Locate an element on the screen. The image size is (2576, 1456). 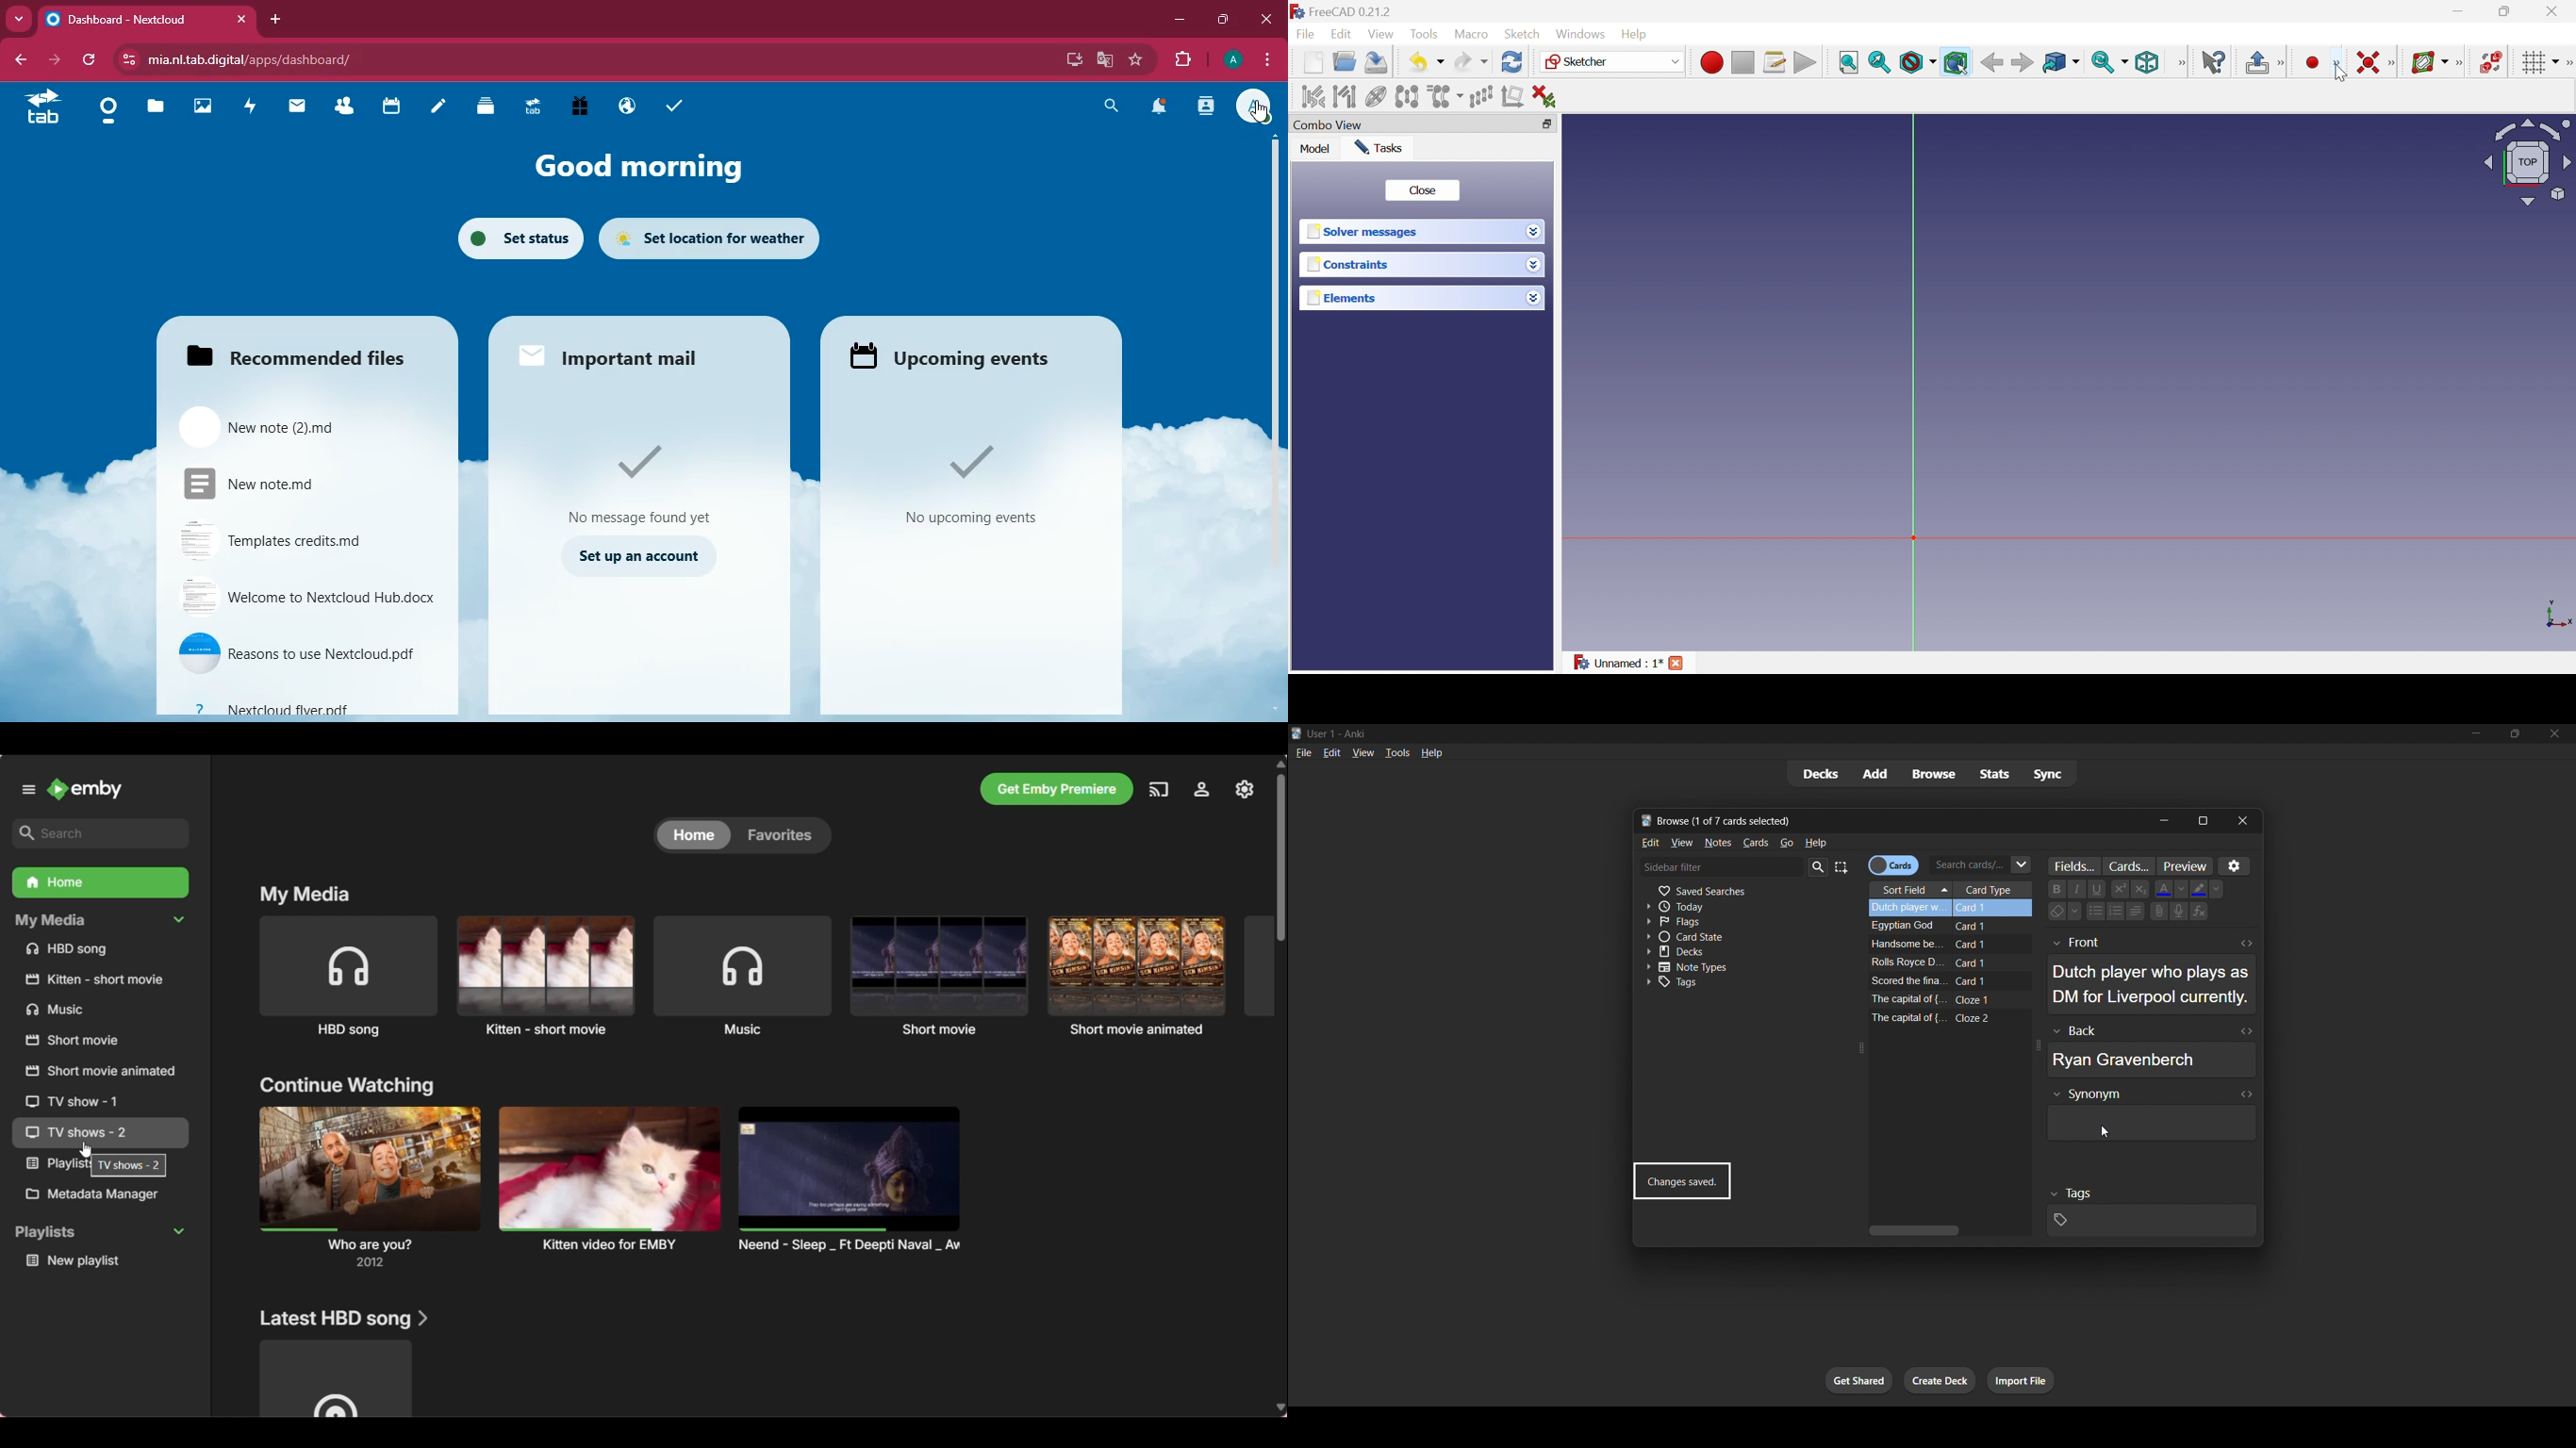
help is located at coordinates (1430, 754).